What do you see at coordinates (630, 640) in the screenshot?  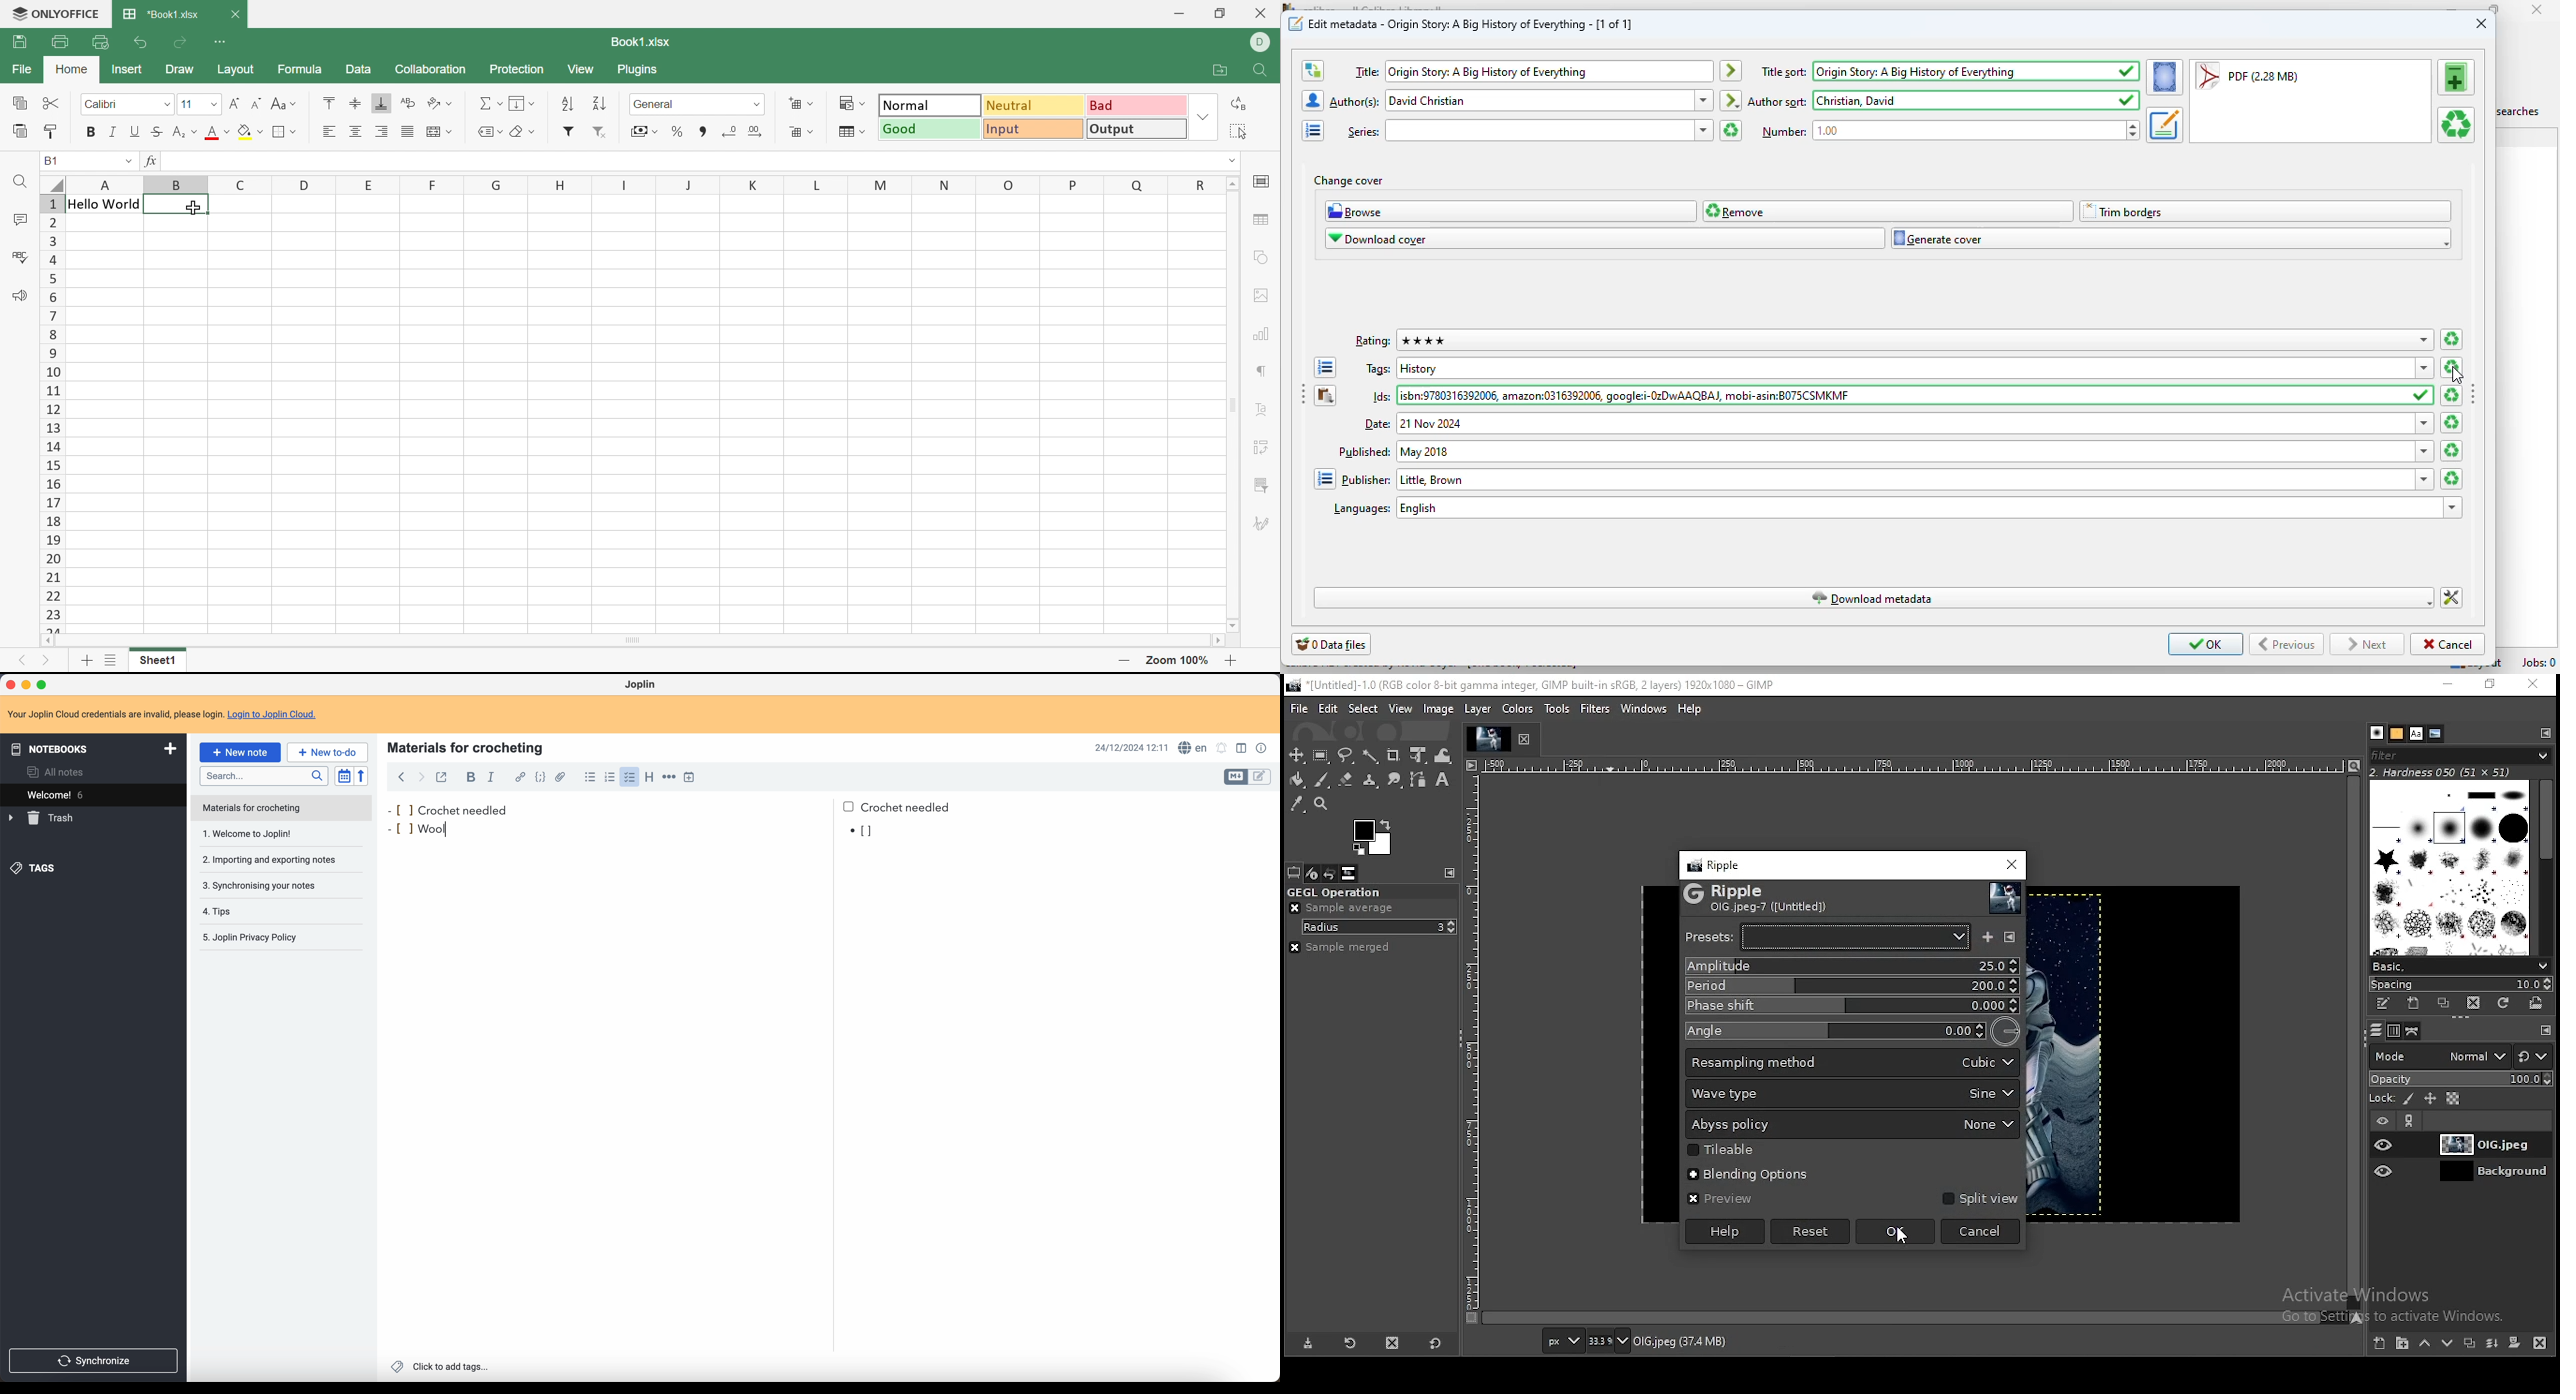 I see `Scroll Bar` at bounding box center [630, 640].